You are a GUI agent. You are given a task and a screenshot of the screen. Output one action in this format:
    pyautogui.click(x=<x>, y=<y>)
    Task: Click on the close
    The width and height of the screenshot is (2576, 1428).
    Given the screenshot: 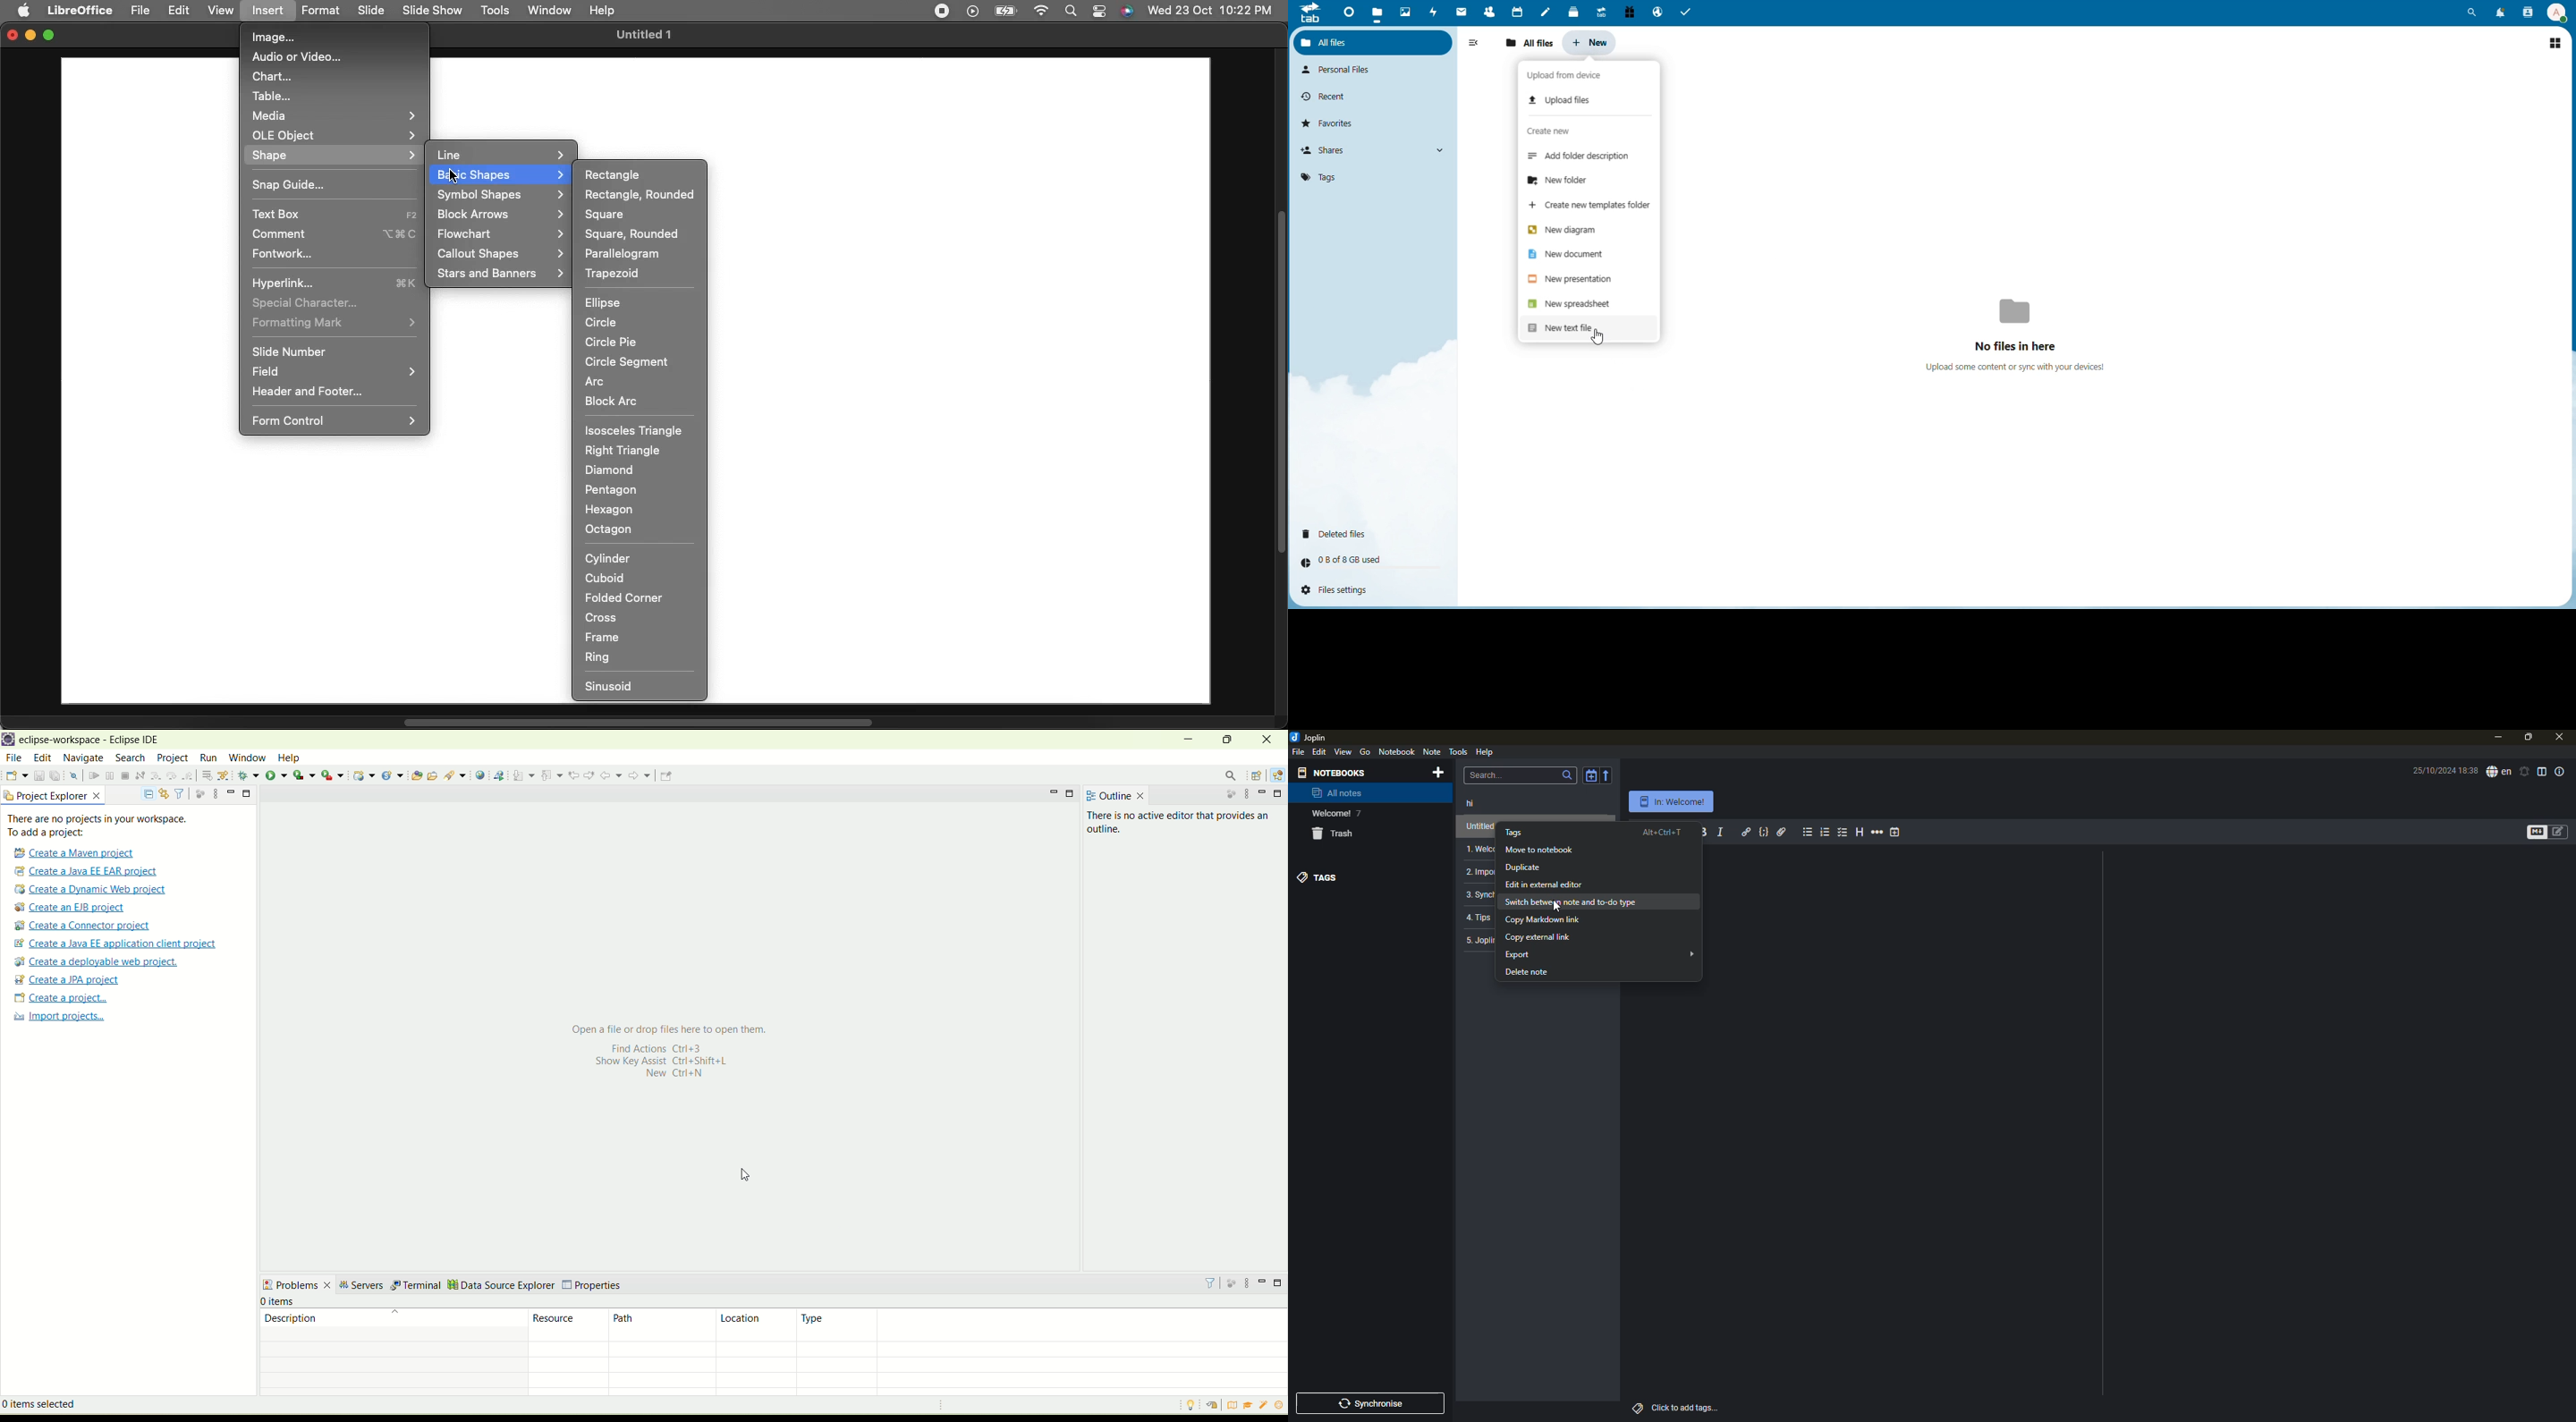 What is the action you would take?
    pyautogui.click(x=2562, y=737)
    